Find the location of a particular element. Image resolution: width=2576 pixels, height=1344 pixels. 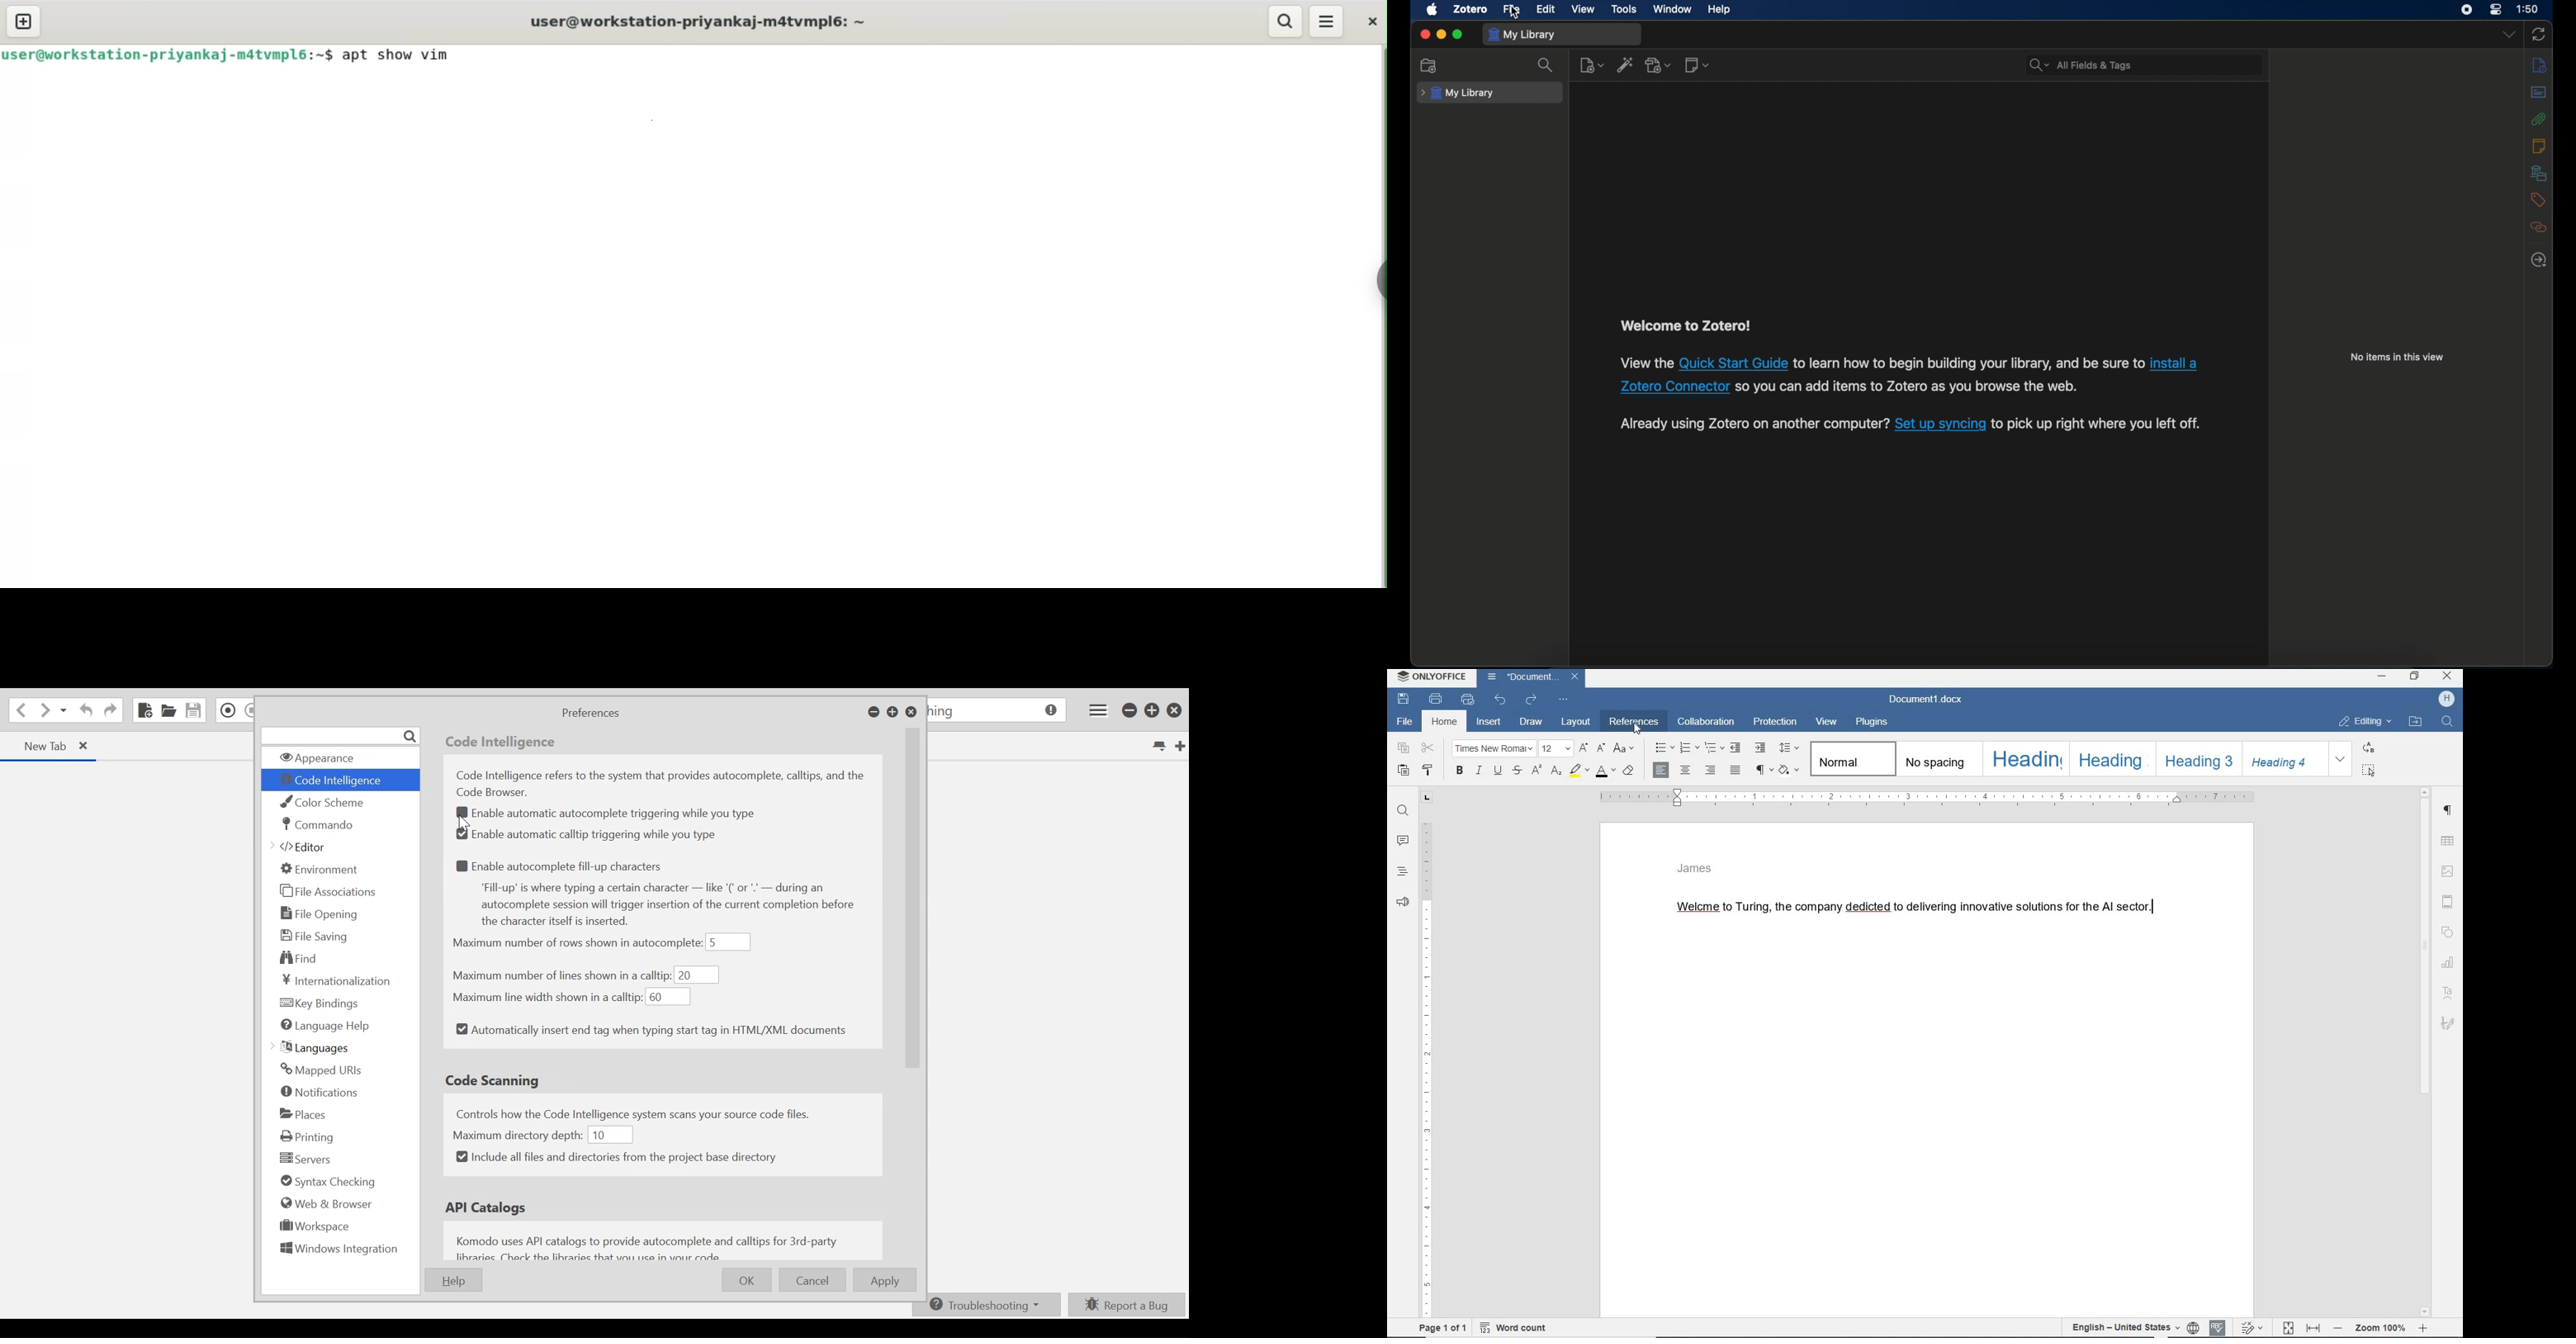

Quick install guide is located at coordinates (1733, 363).